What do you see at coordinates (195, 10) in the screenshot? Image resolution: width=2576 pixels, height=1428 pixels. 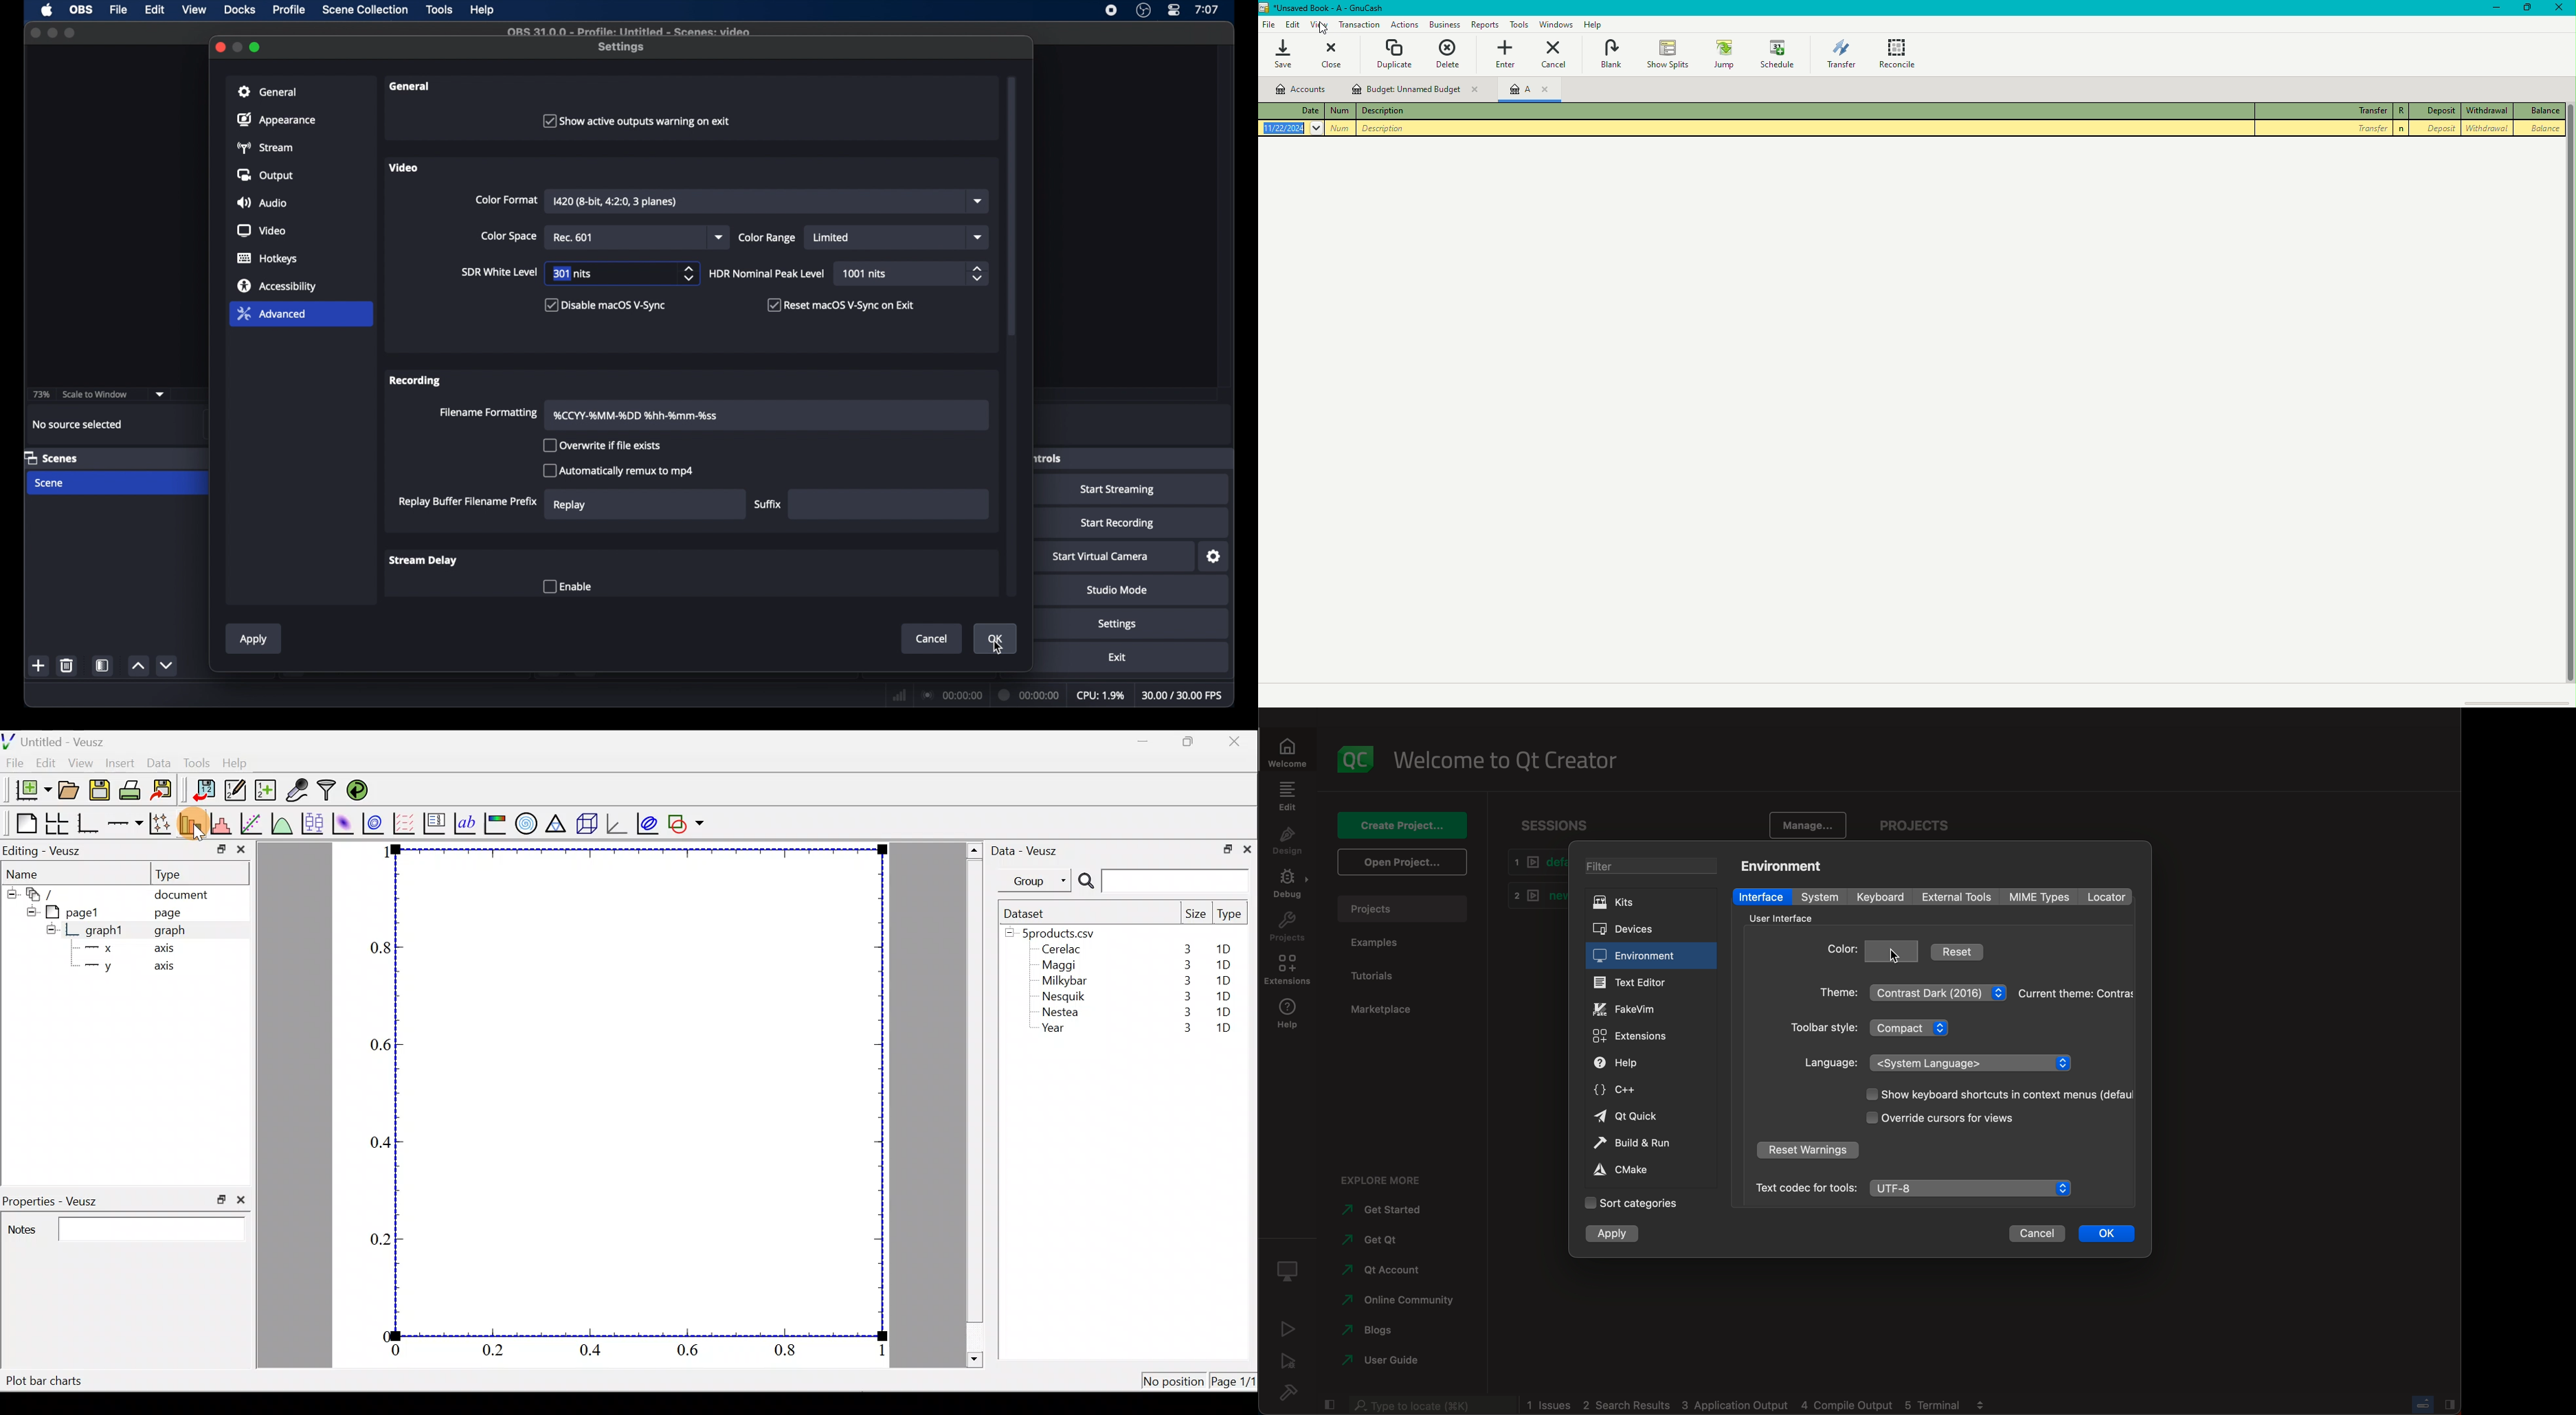 I see `view` at bounding box center [195, 10].